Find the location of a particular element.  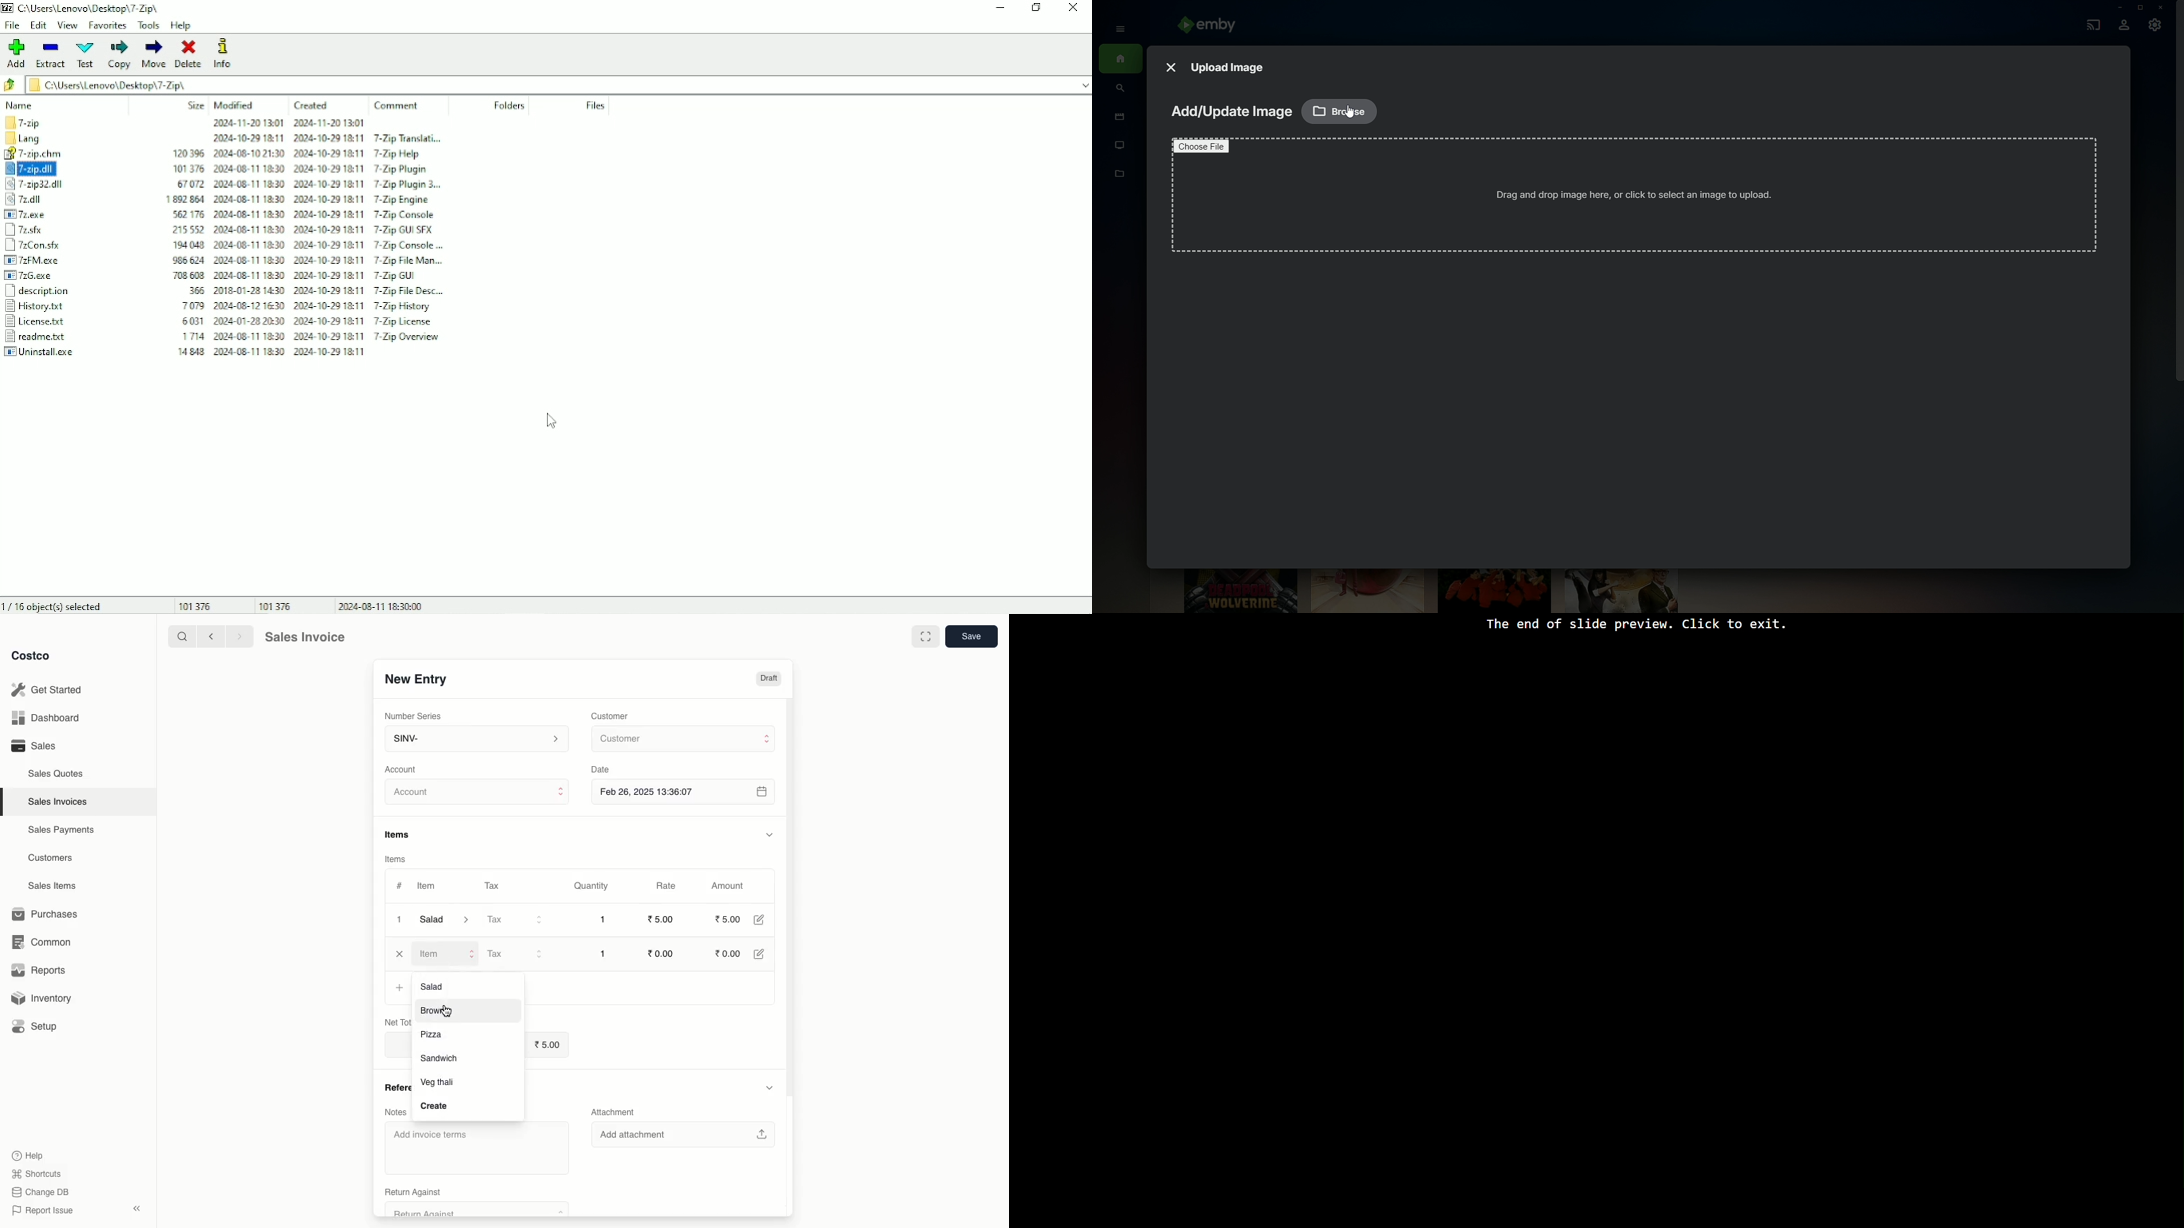

Add is located at coordinates (400, 988).